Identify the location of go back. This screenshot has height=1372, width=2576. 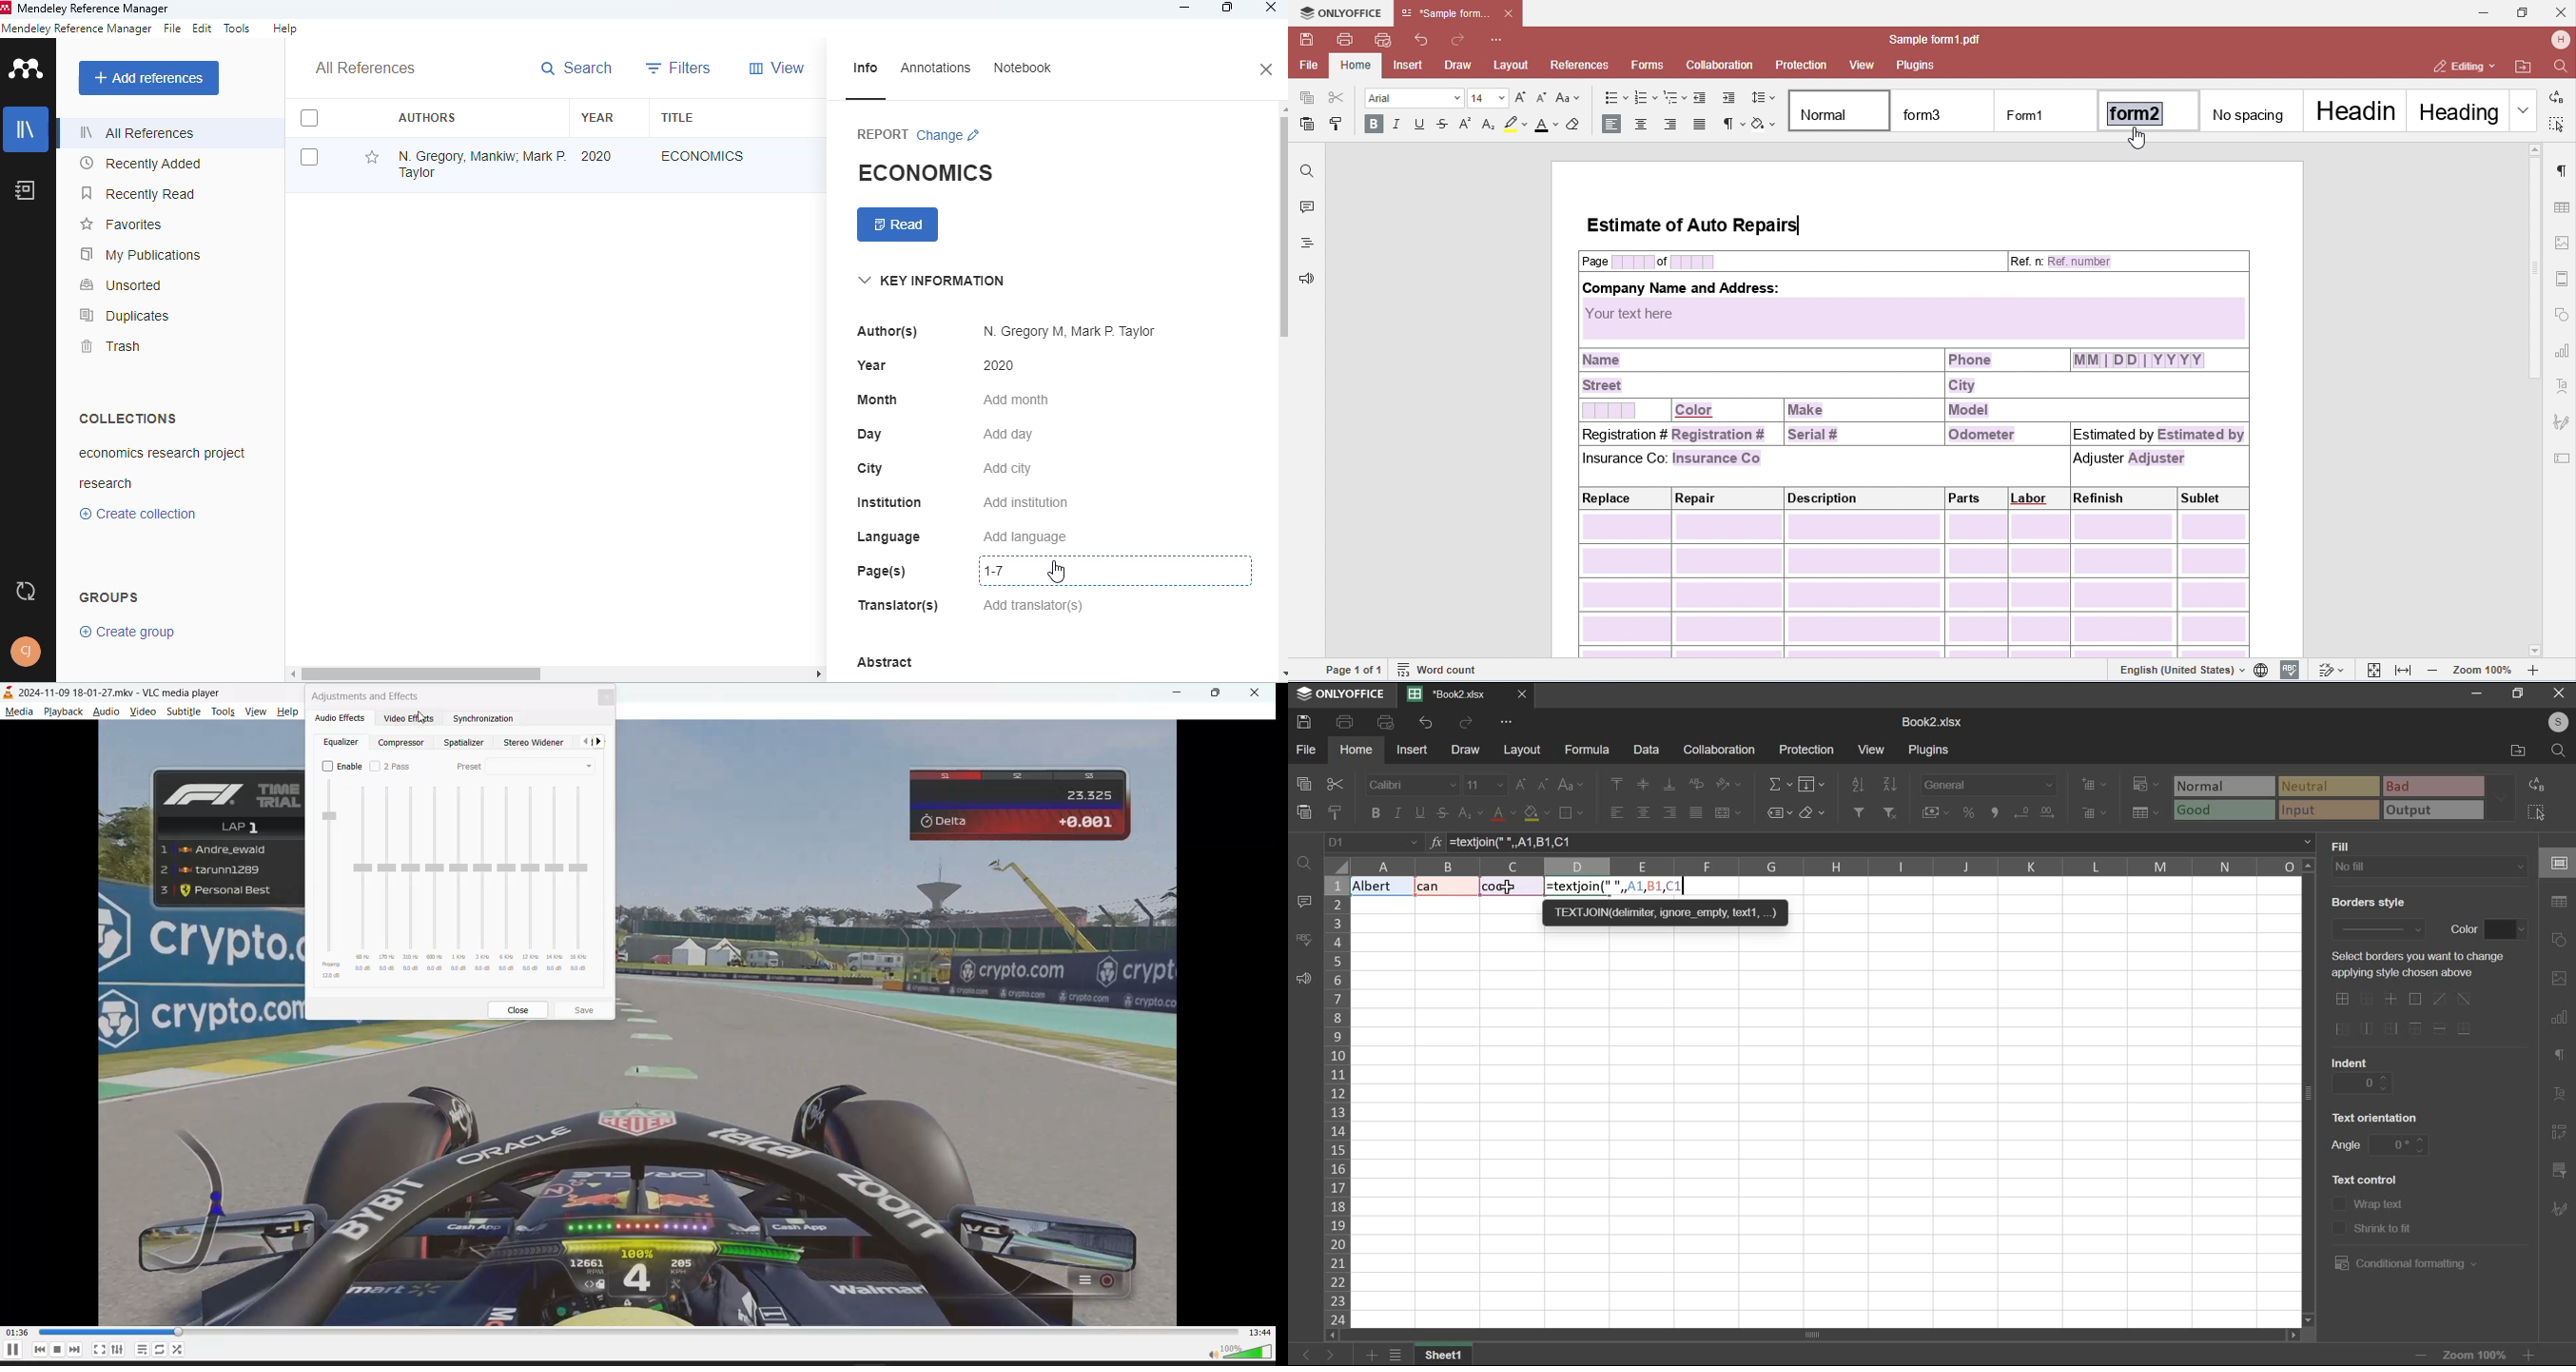
(1305, 1355).